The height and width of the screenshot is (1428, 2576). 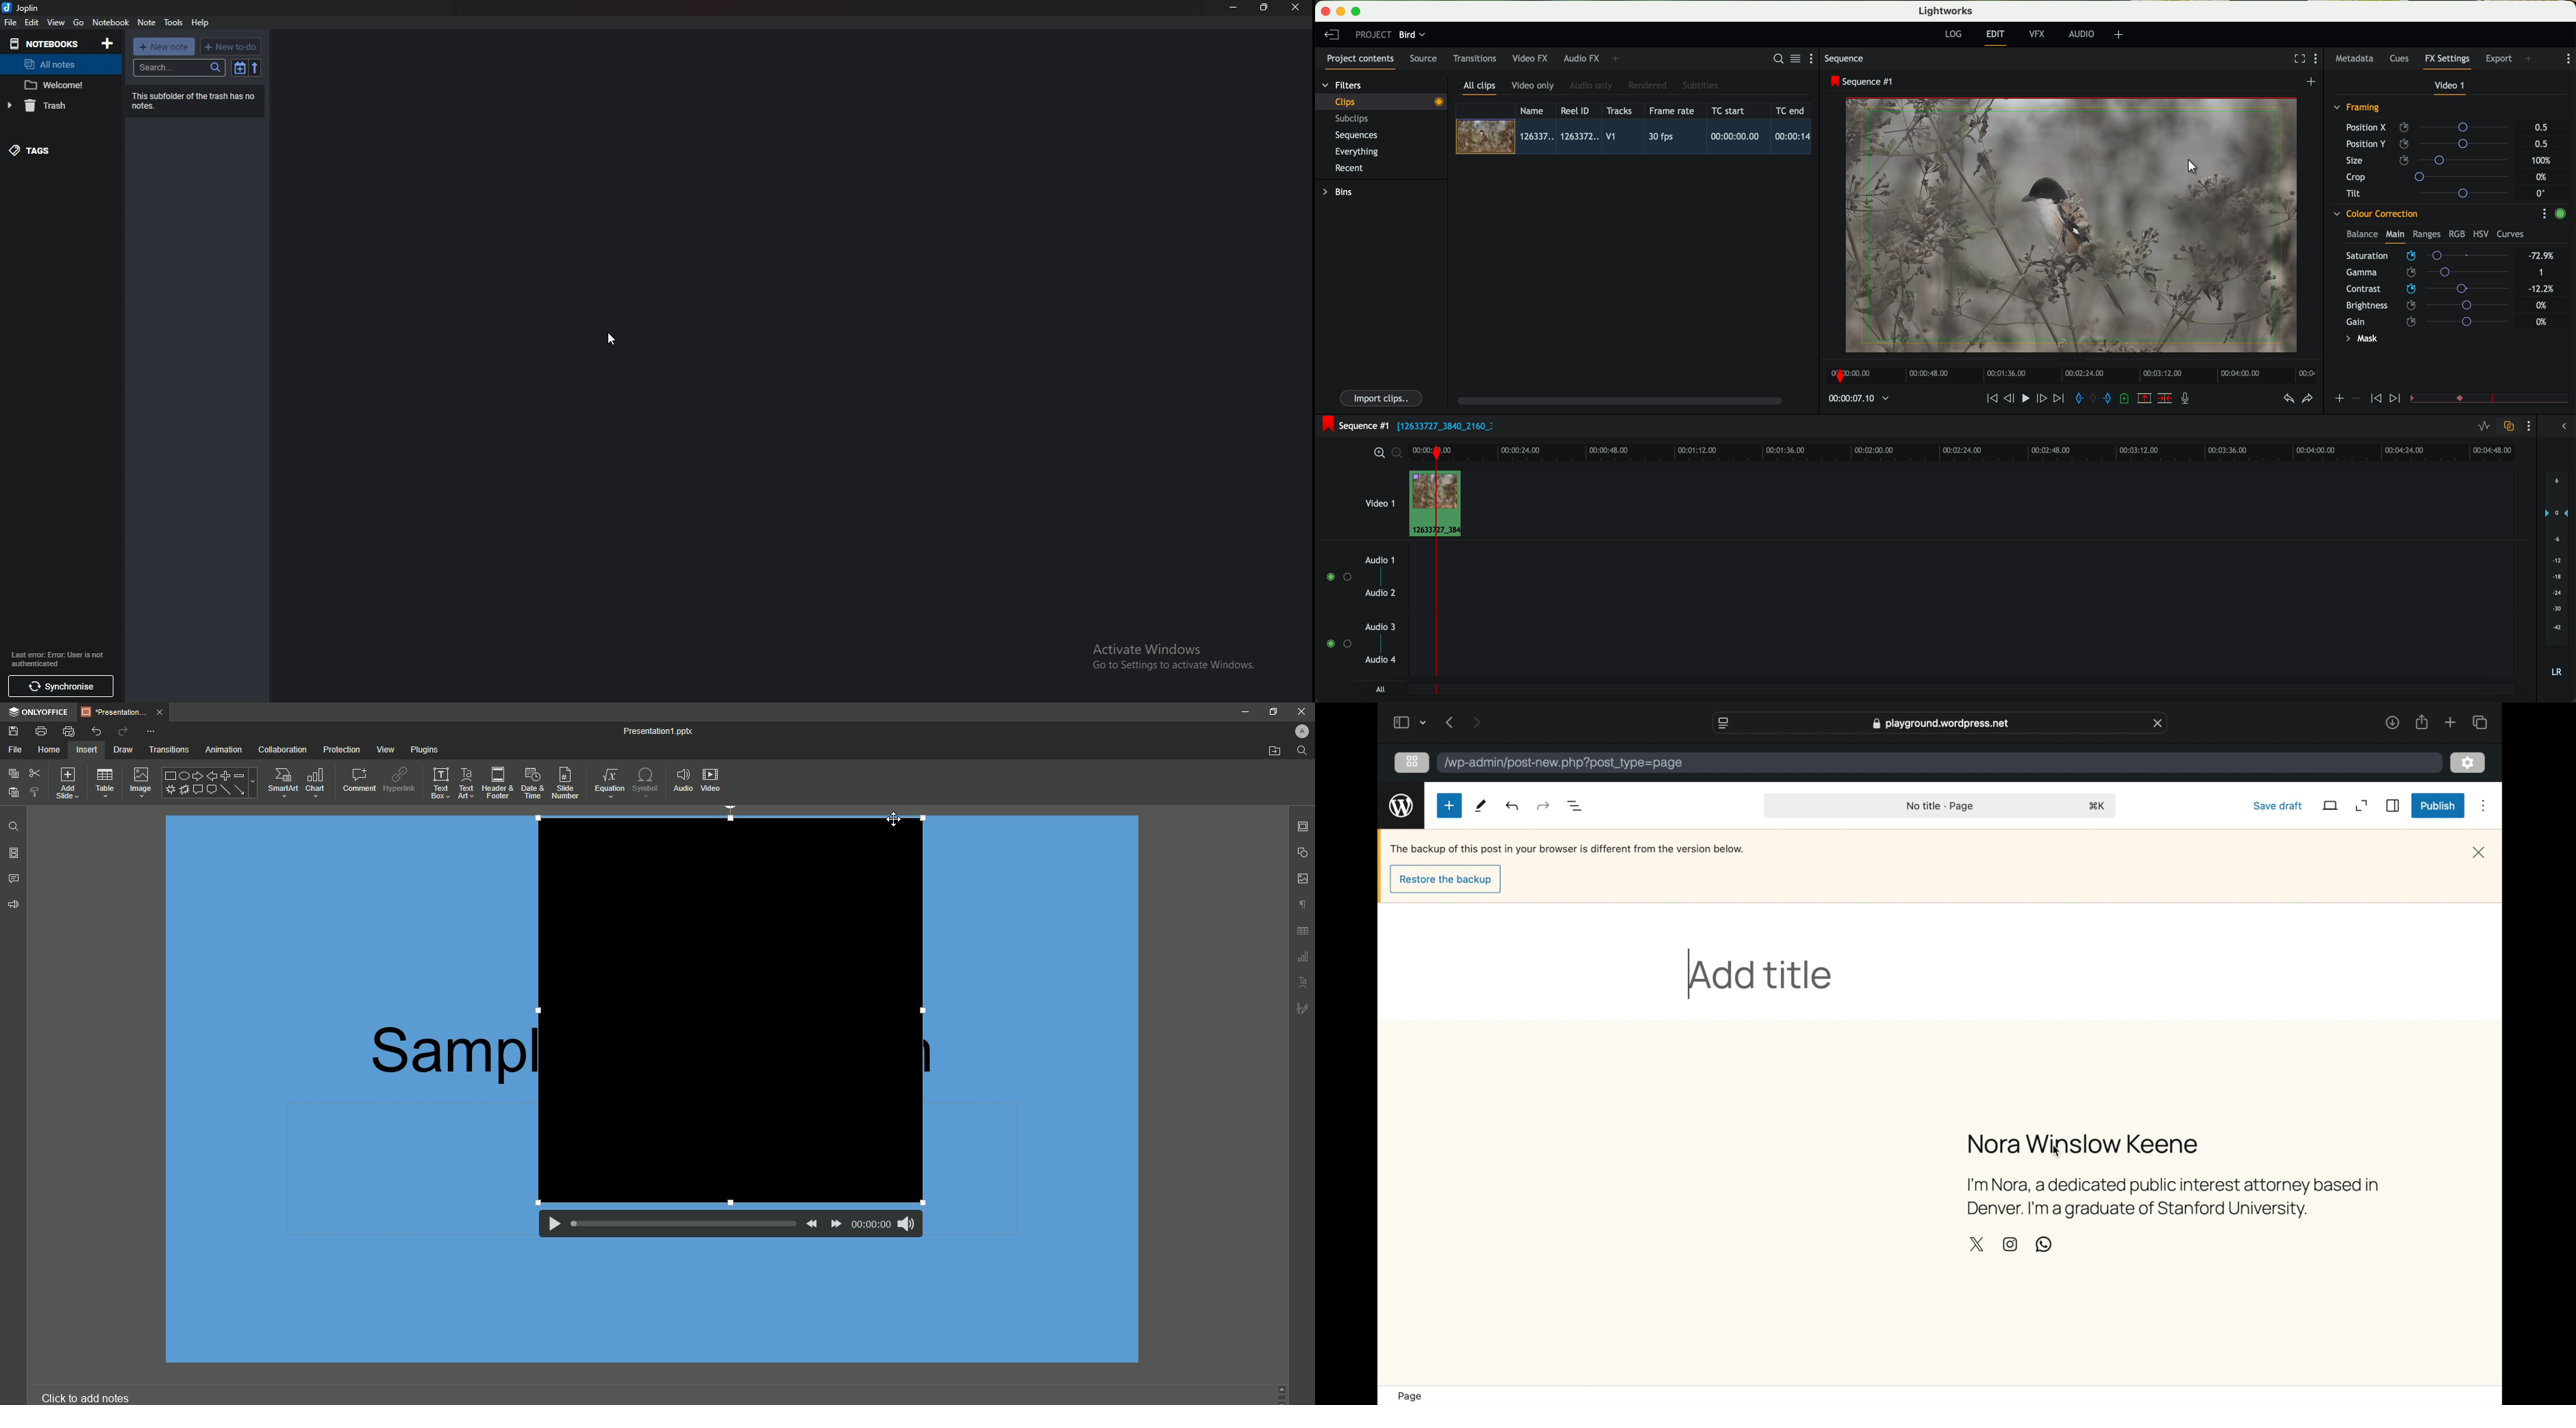 What do you see at coordinates (1648, 86) in the screenshot?
I see `rendered` at bounding box center [1648, 86].